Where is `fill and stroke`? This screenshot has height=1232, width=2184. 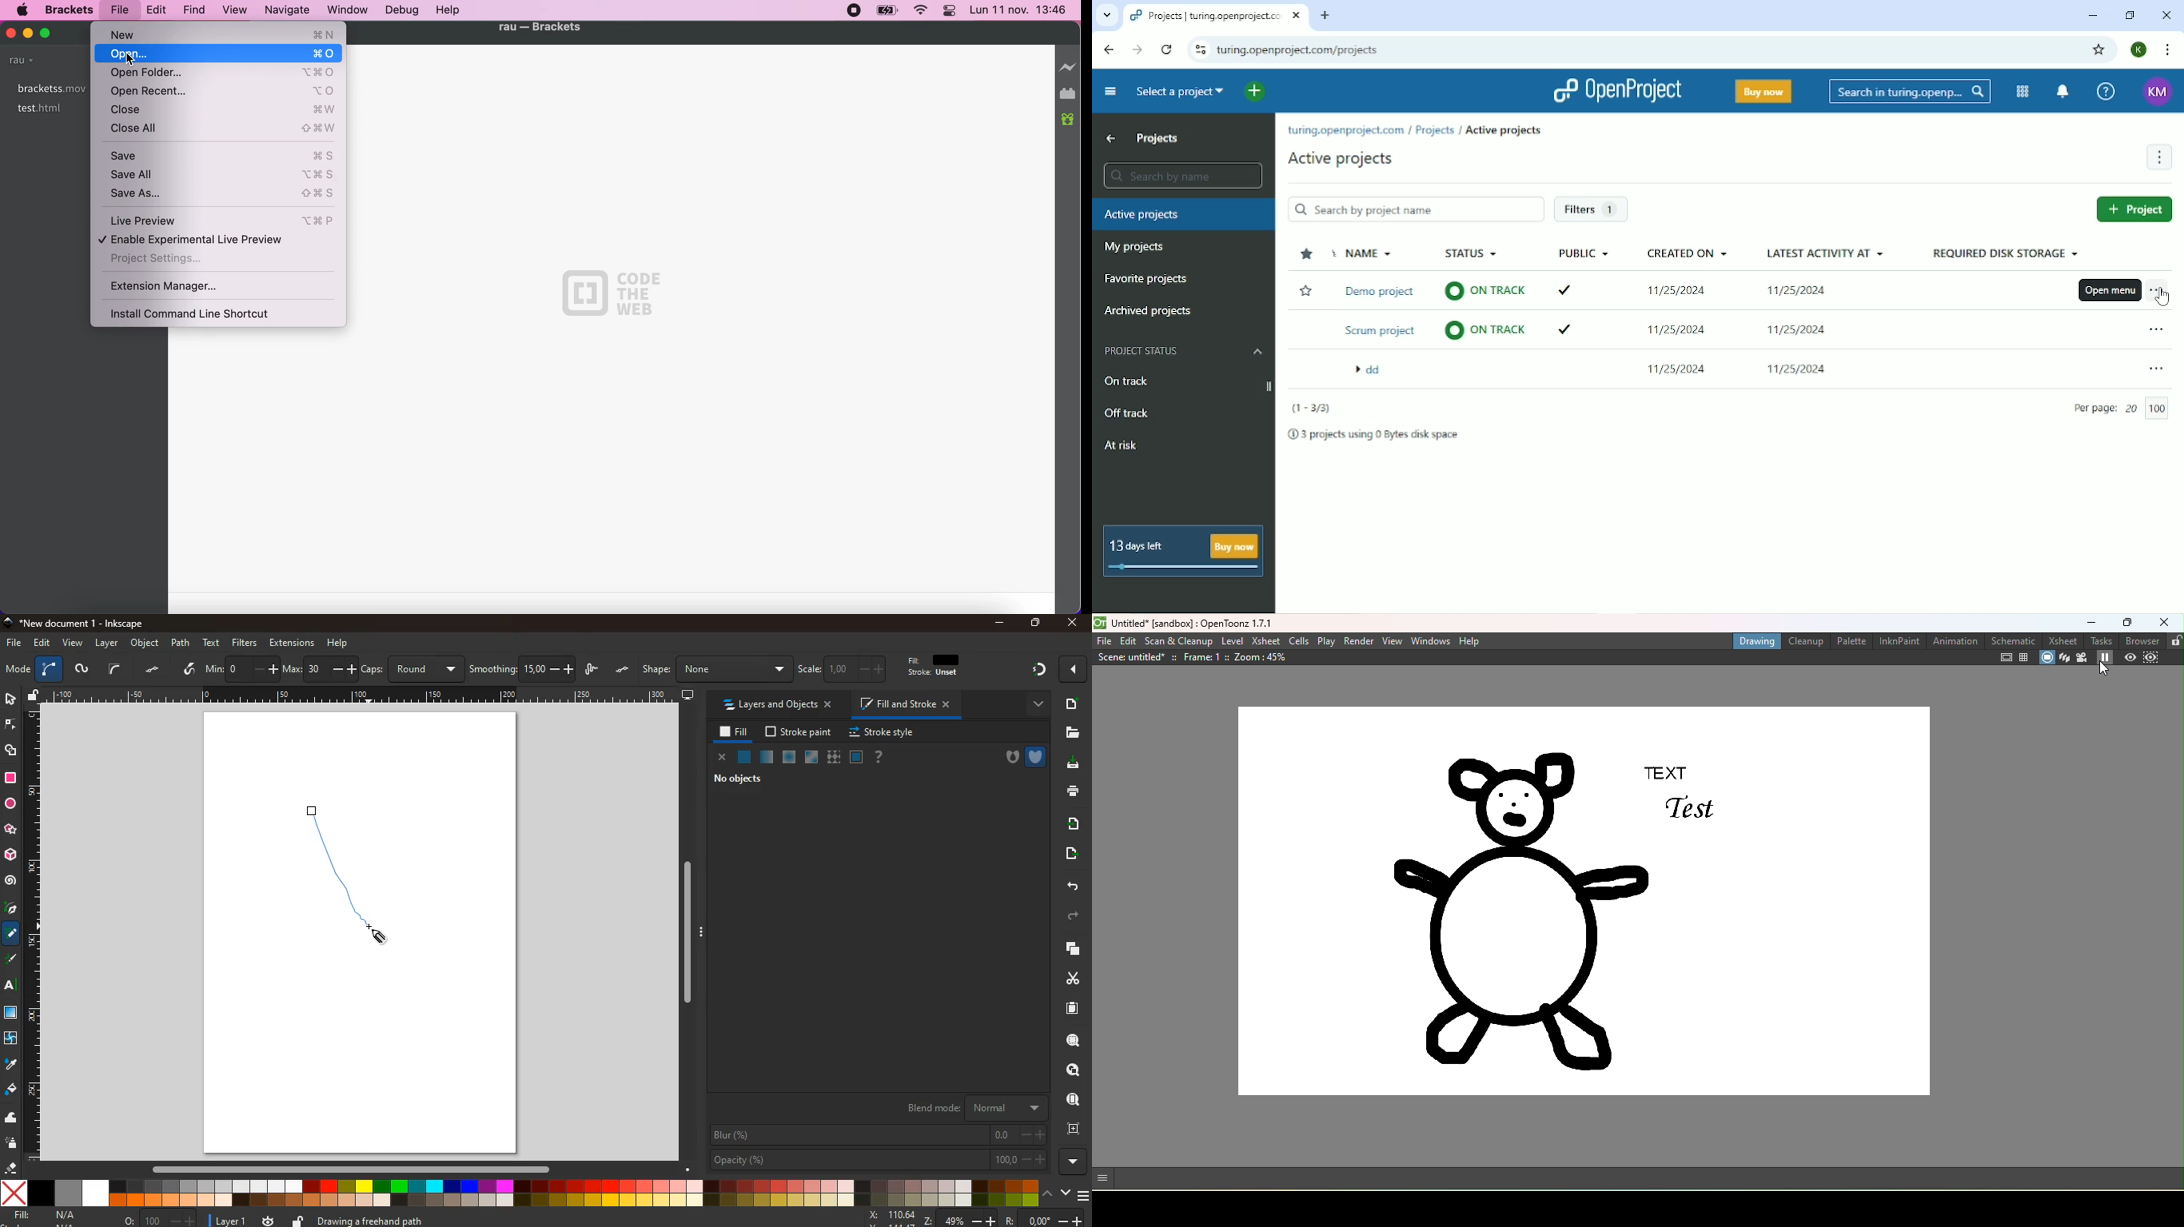 fill and stroke is located at coordinates (907, 704).